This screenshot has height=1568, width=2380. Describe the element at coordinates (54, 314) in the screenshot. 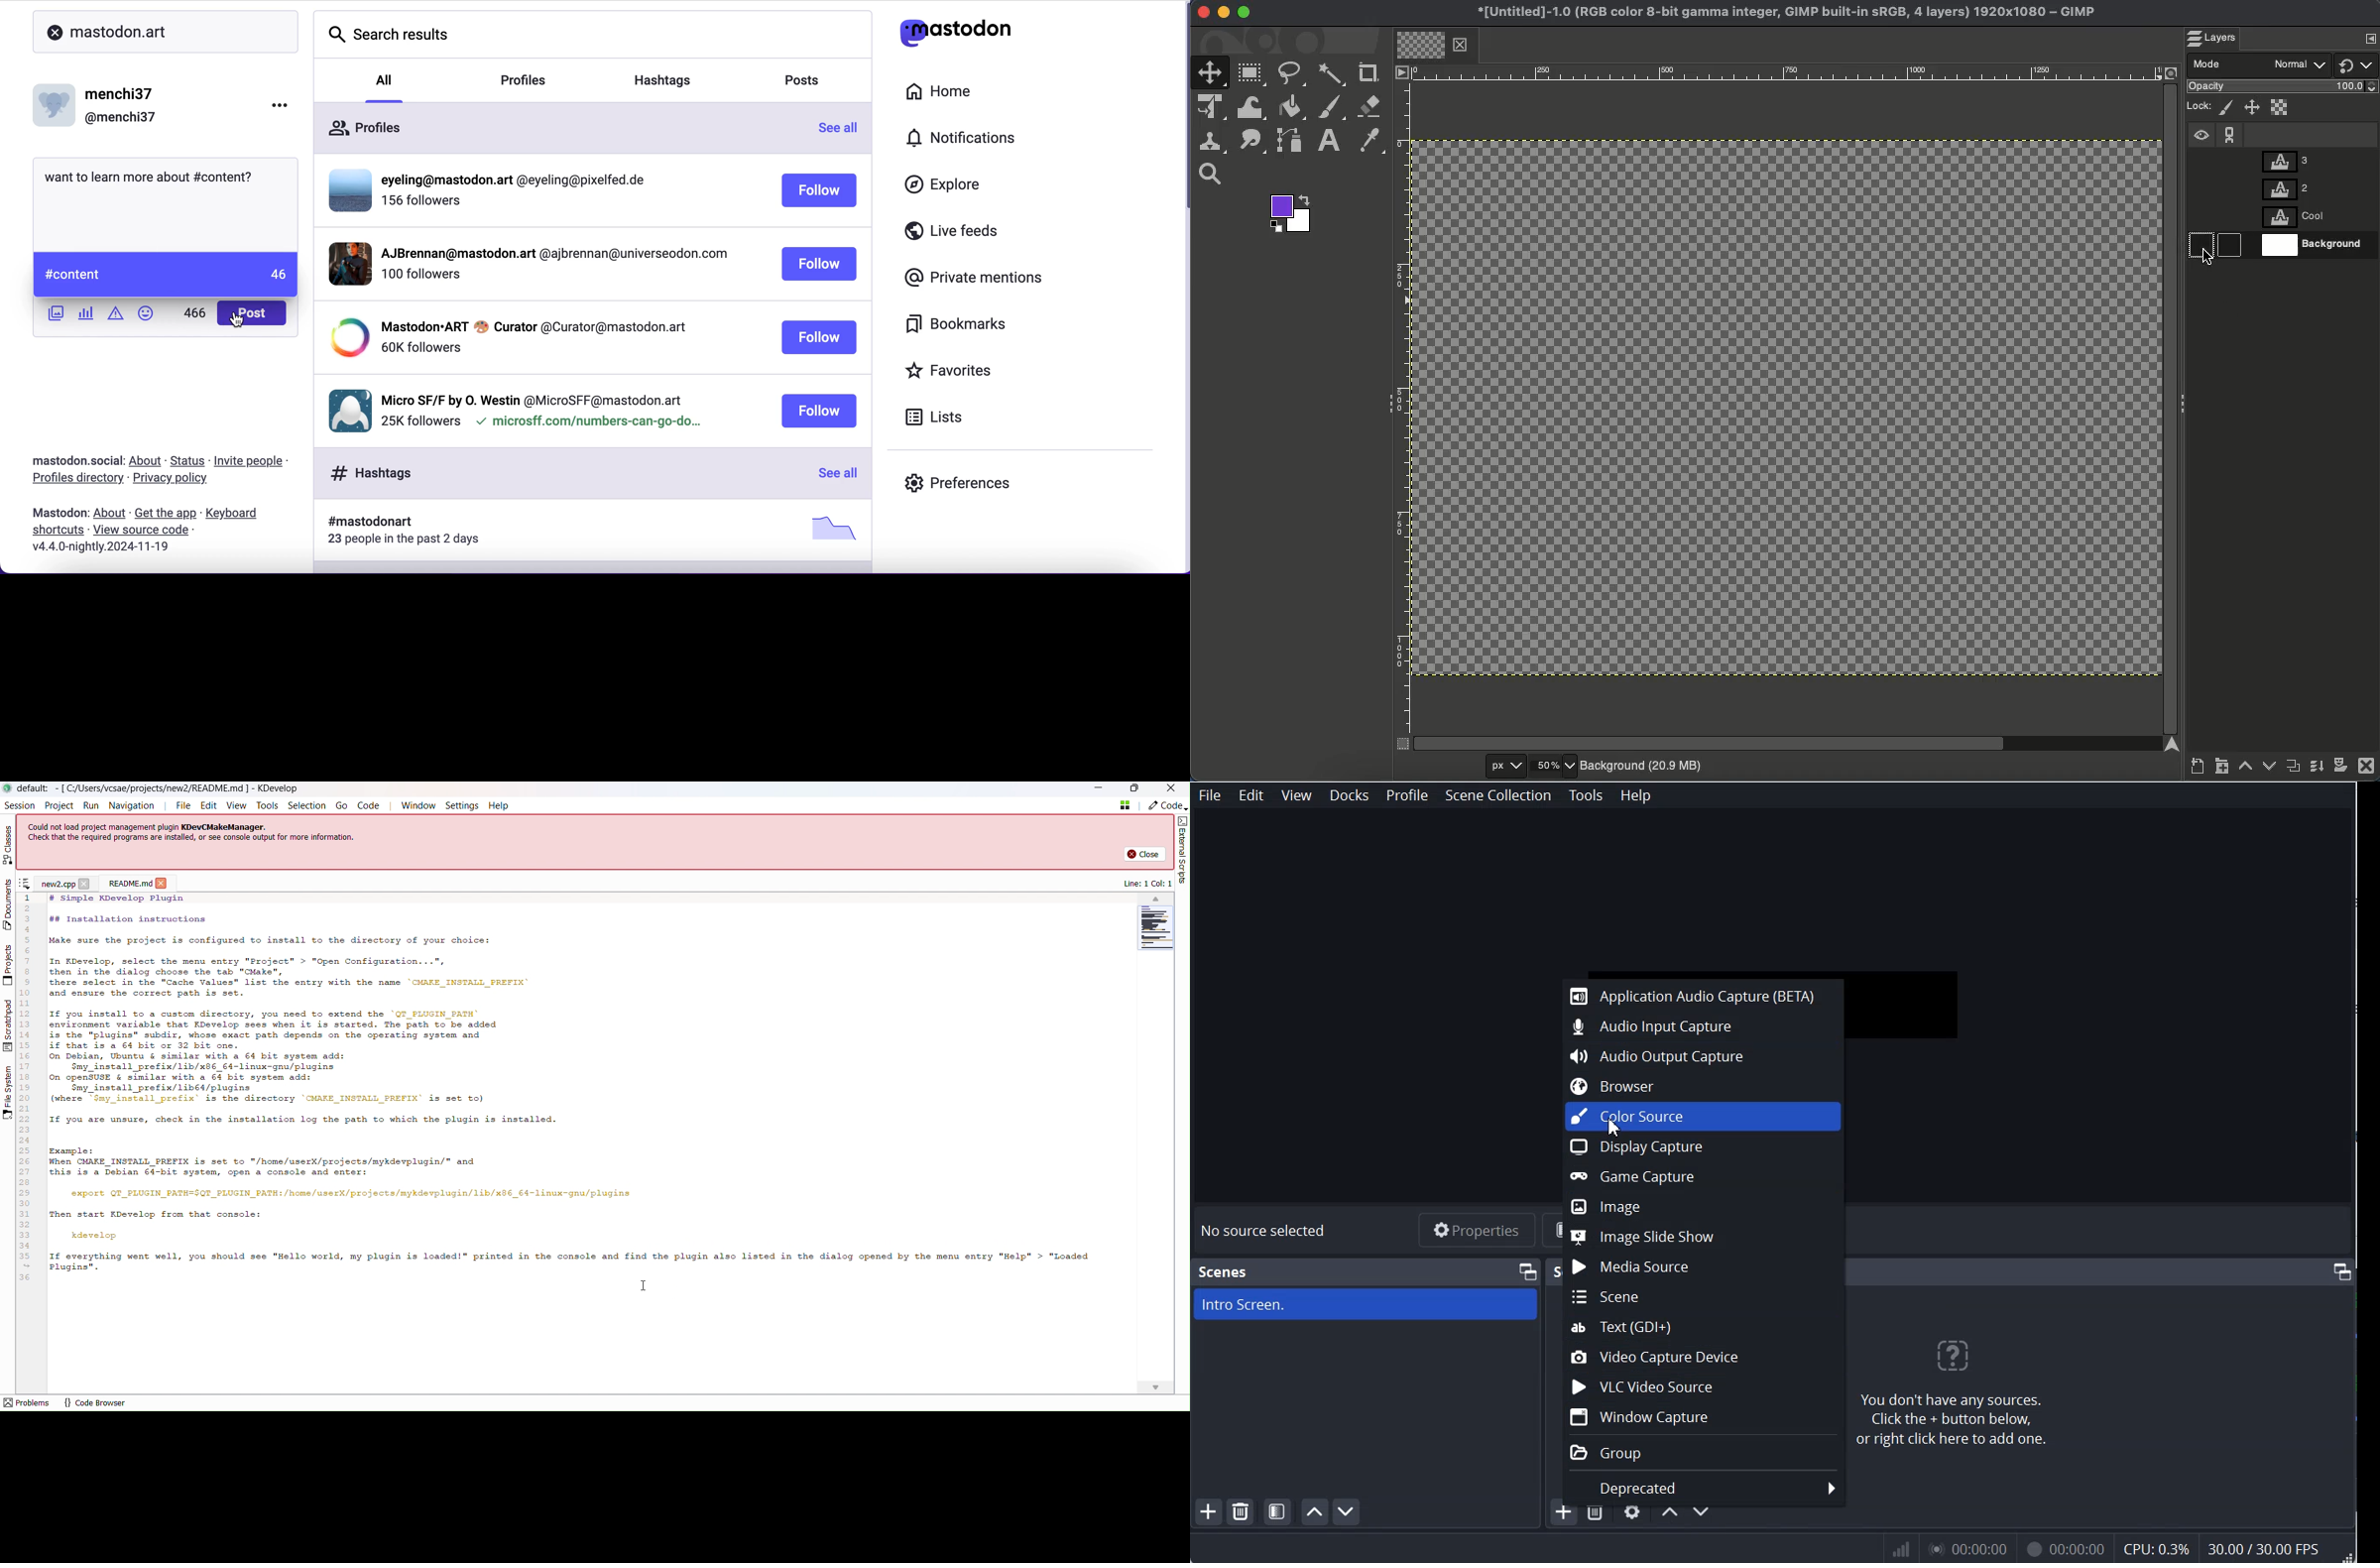

I see `add image` at that location.